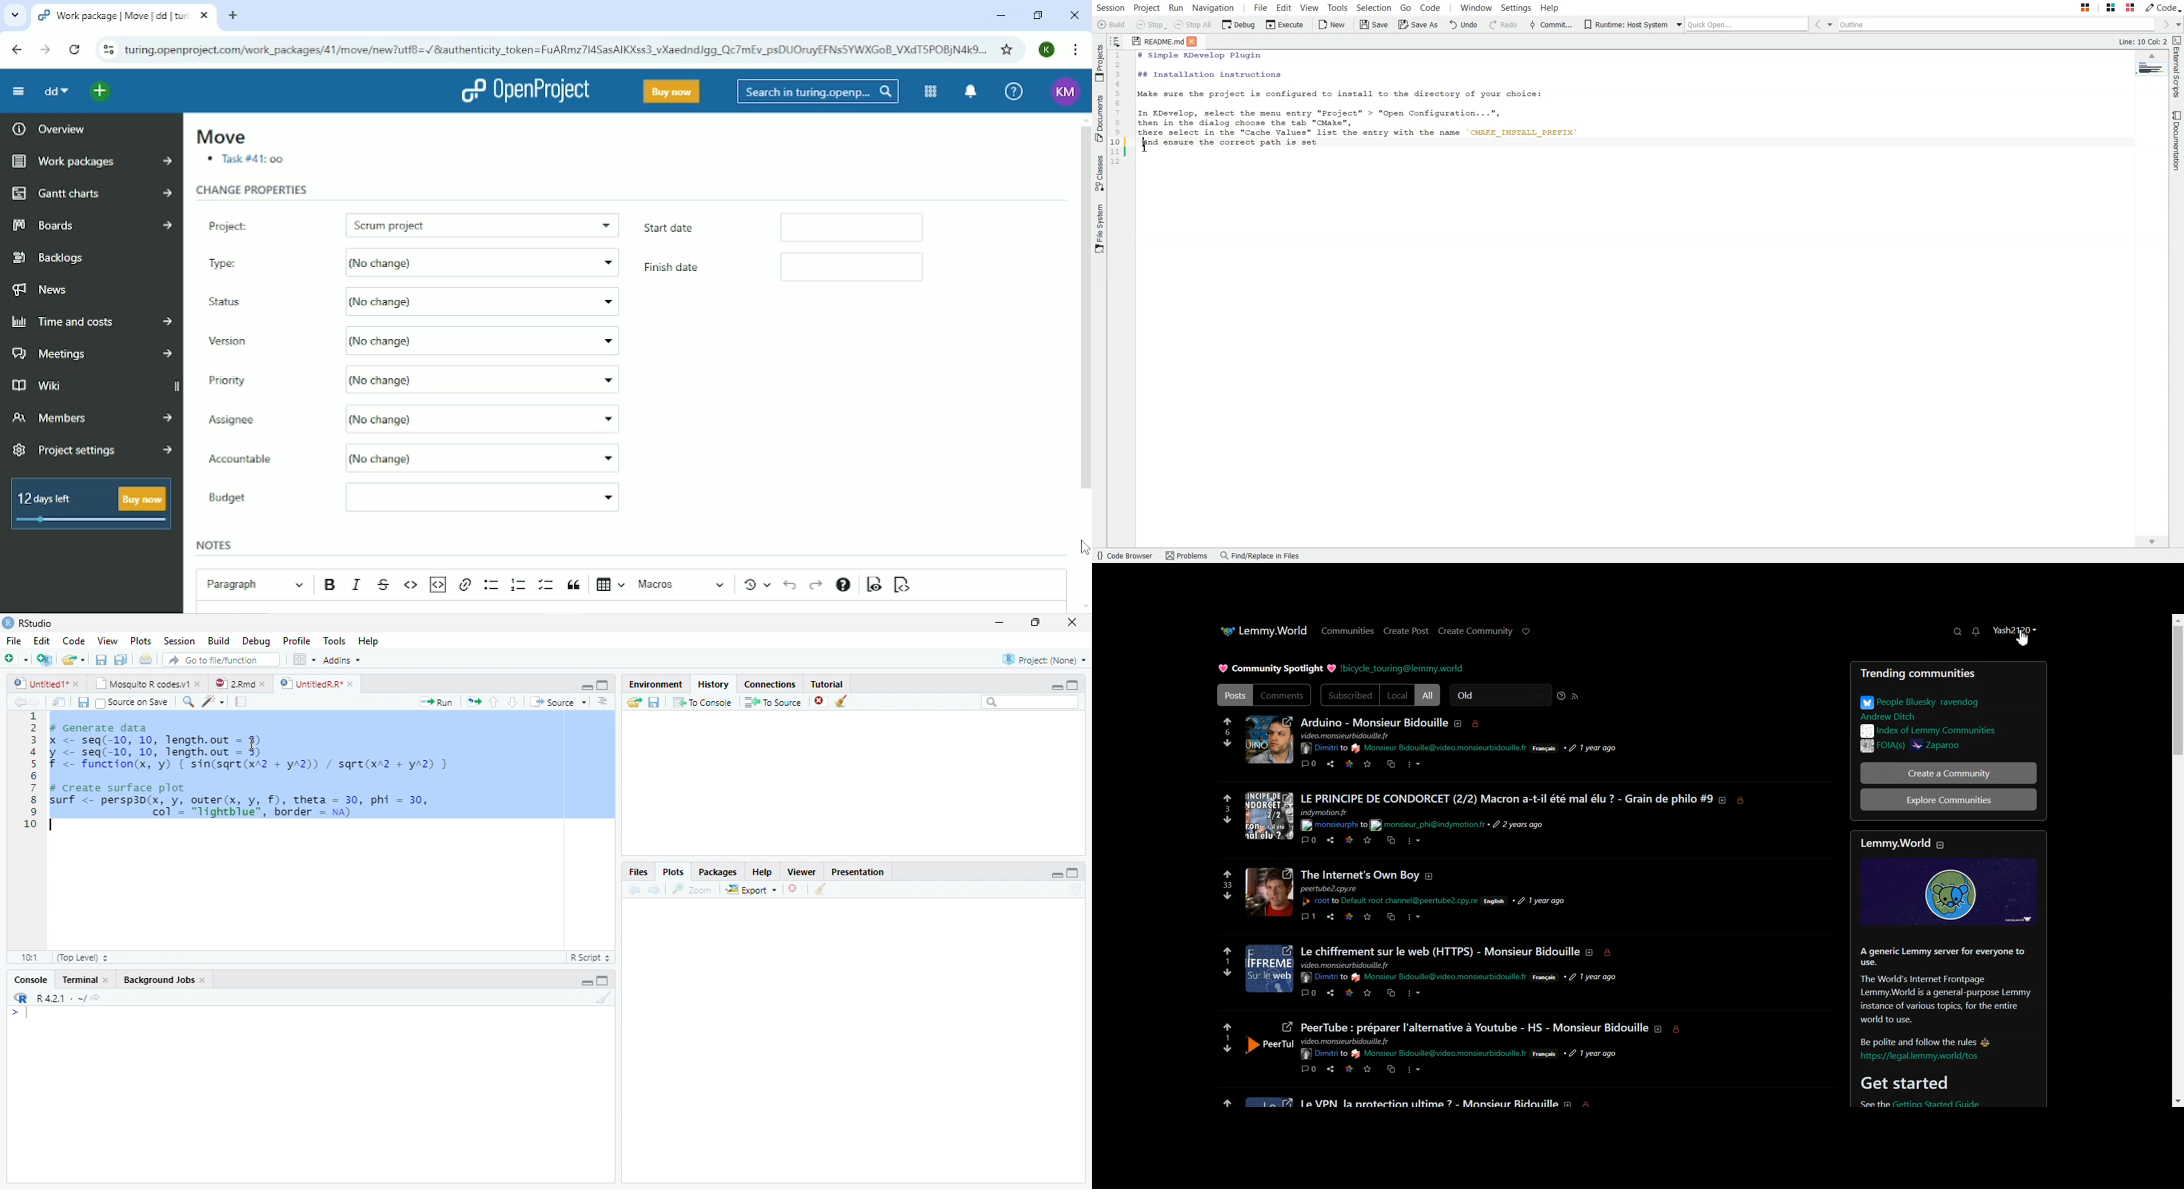  I want to click on People Bluesky, so click(1929, 706).